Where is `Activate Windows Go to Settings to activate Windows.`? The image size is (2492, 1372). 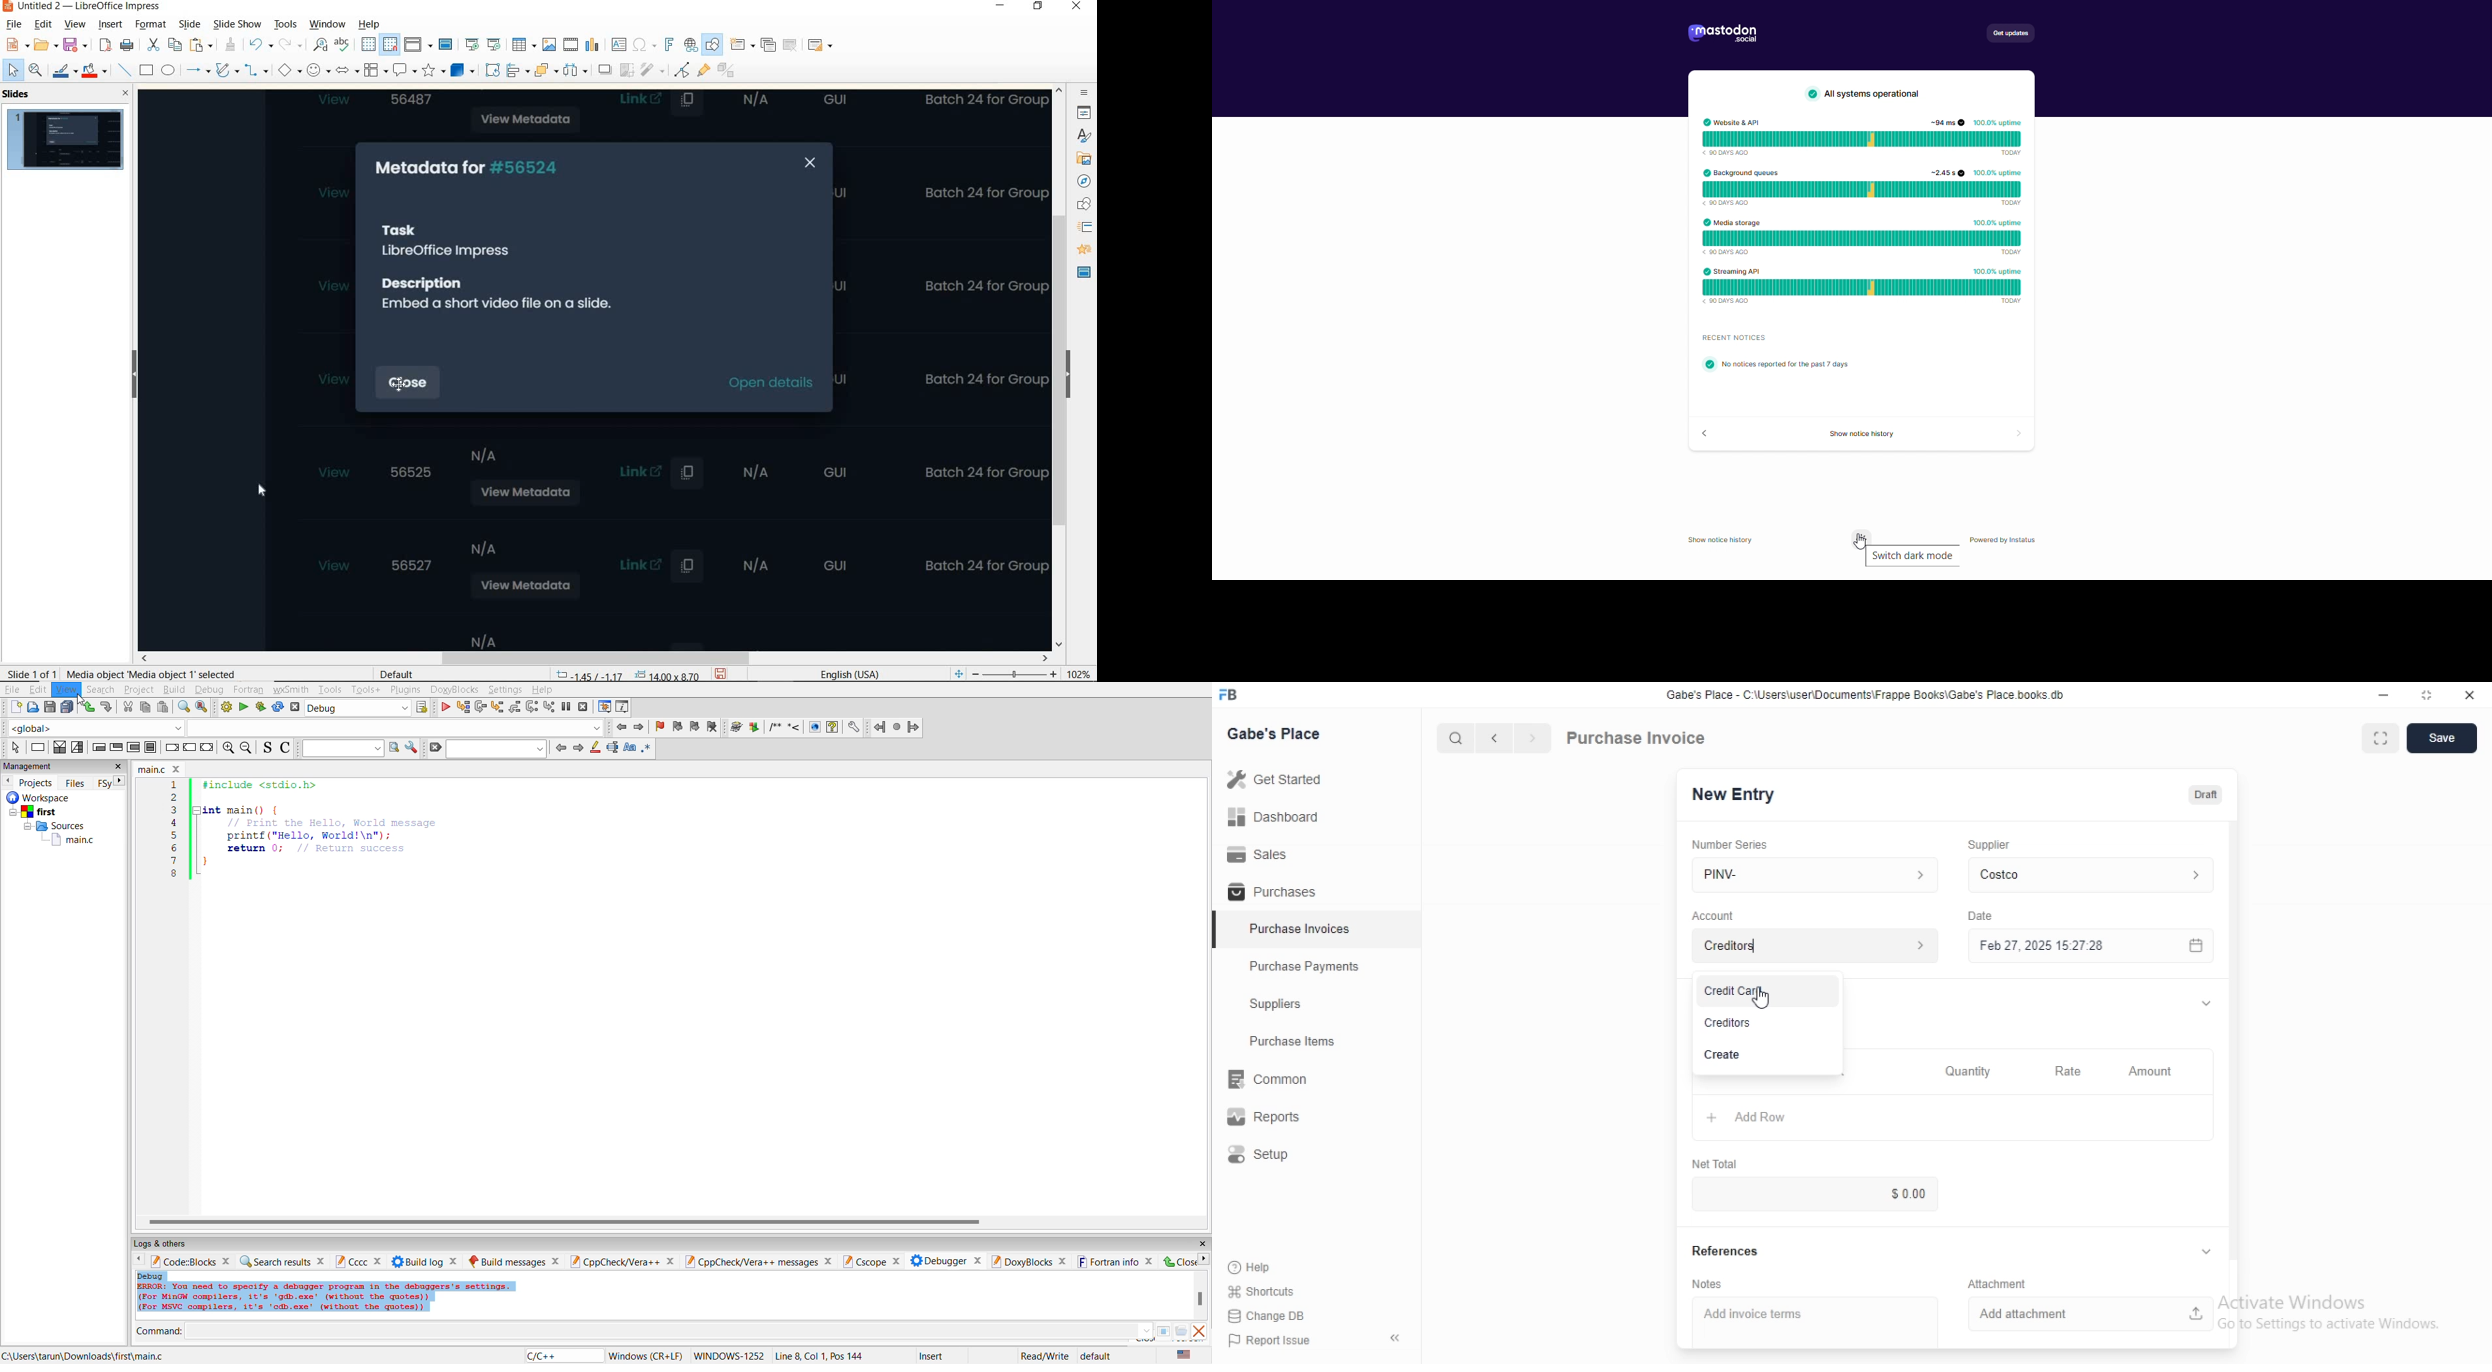
Activate Windows Go to Settings to activate Windows. is located at coordinates (2329, 1312).